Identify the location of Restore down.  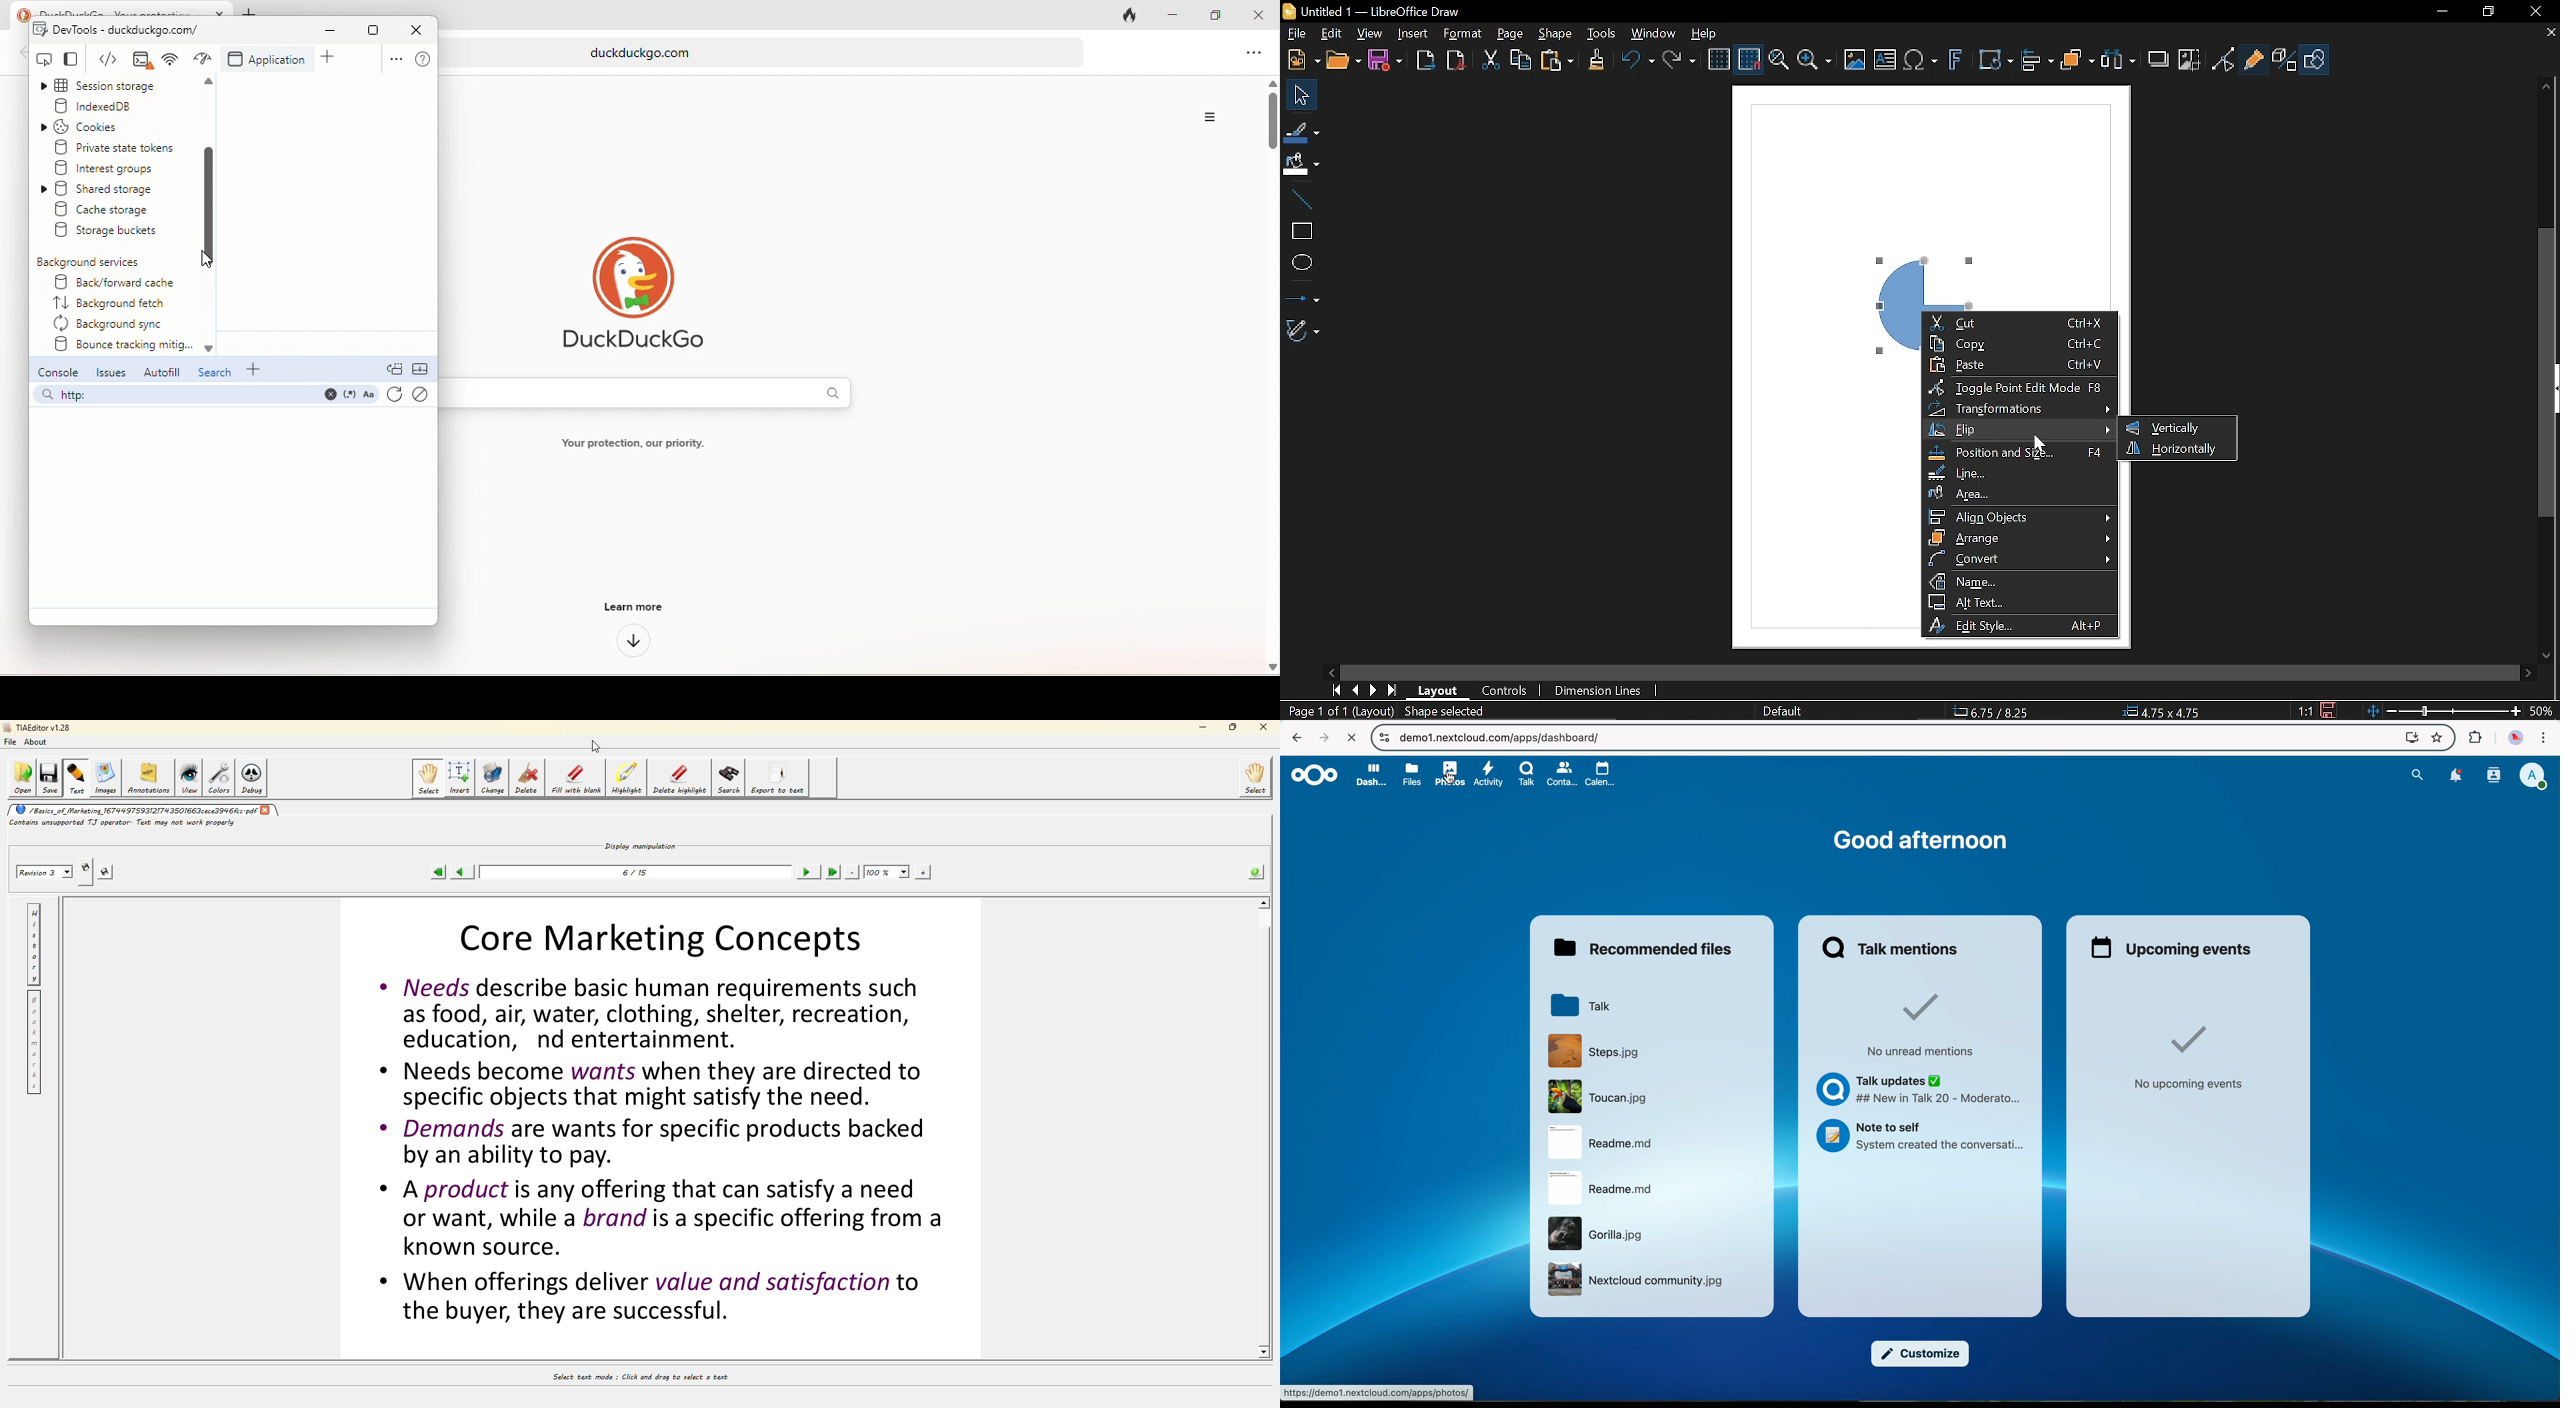
(2487, 10).